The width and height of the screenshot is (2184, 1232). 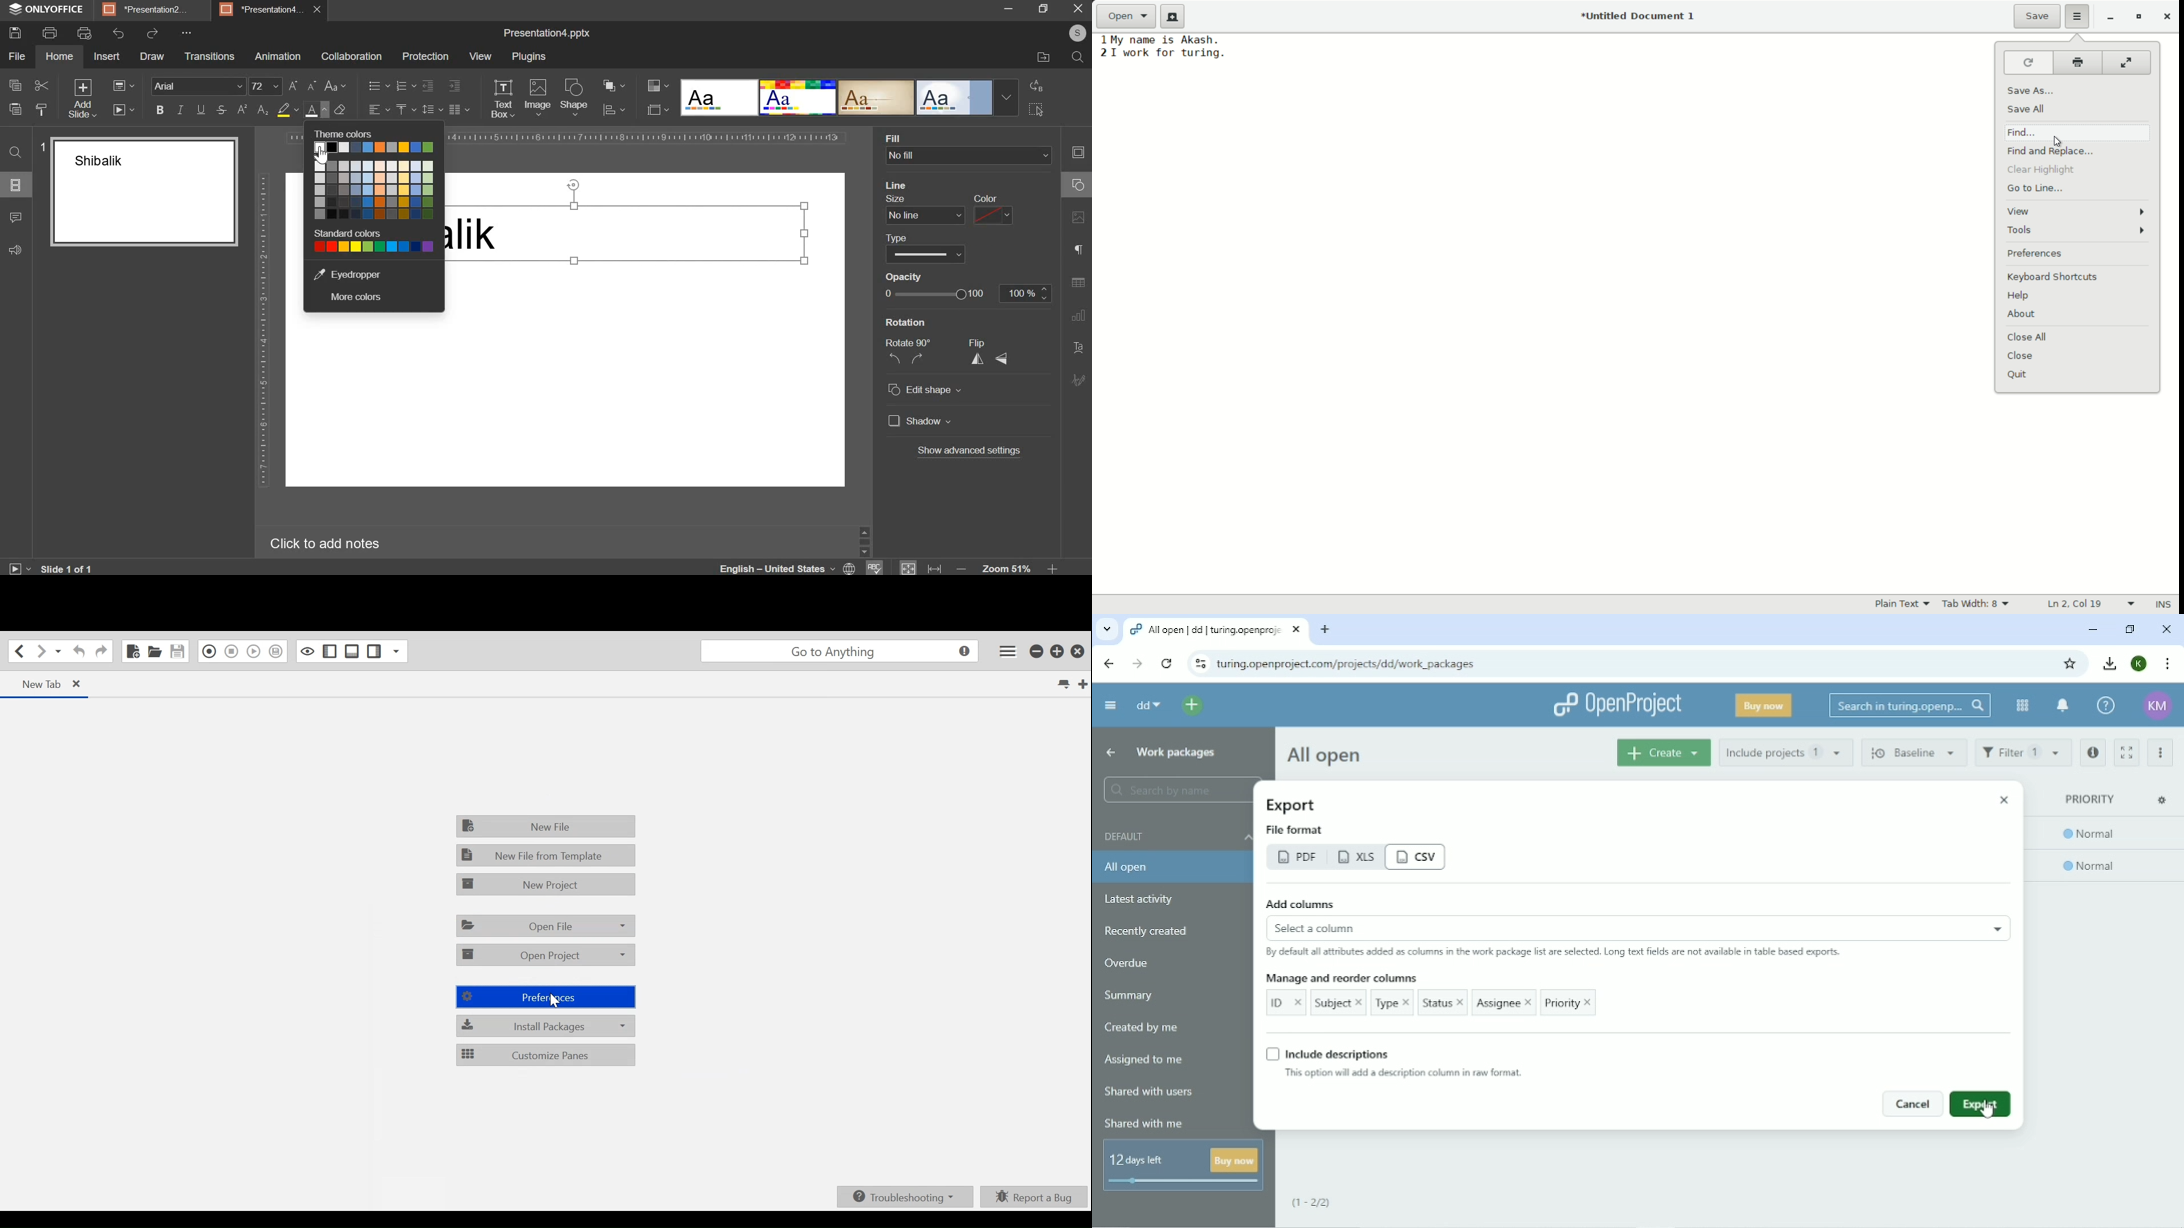 What do you see at coordinates (1078, 223) in the screenshot?
I see `image` at bounding box center [1078, 223].